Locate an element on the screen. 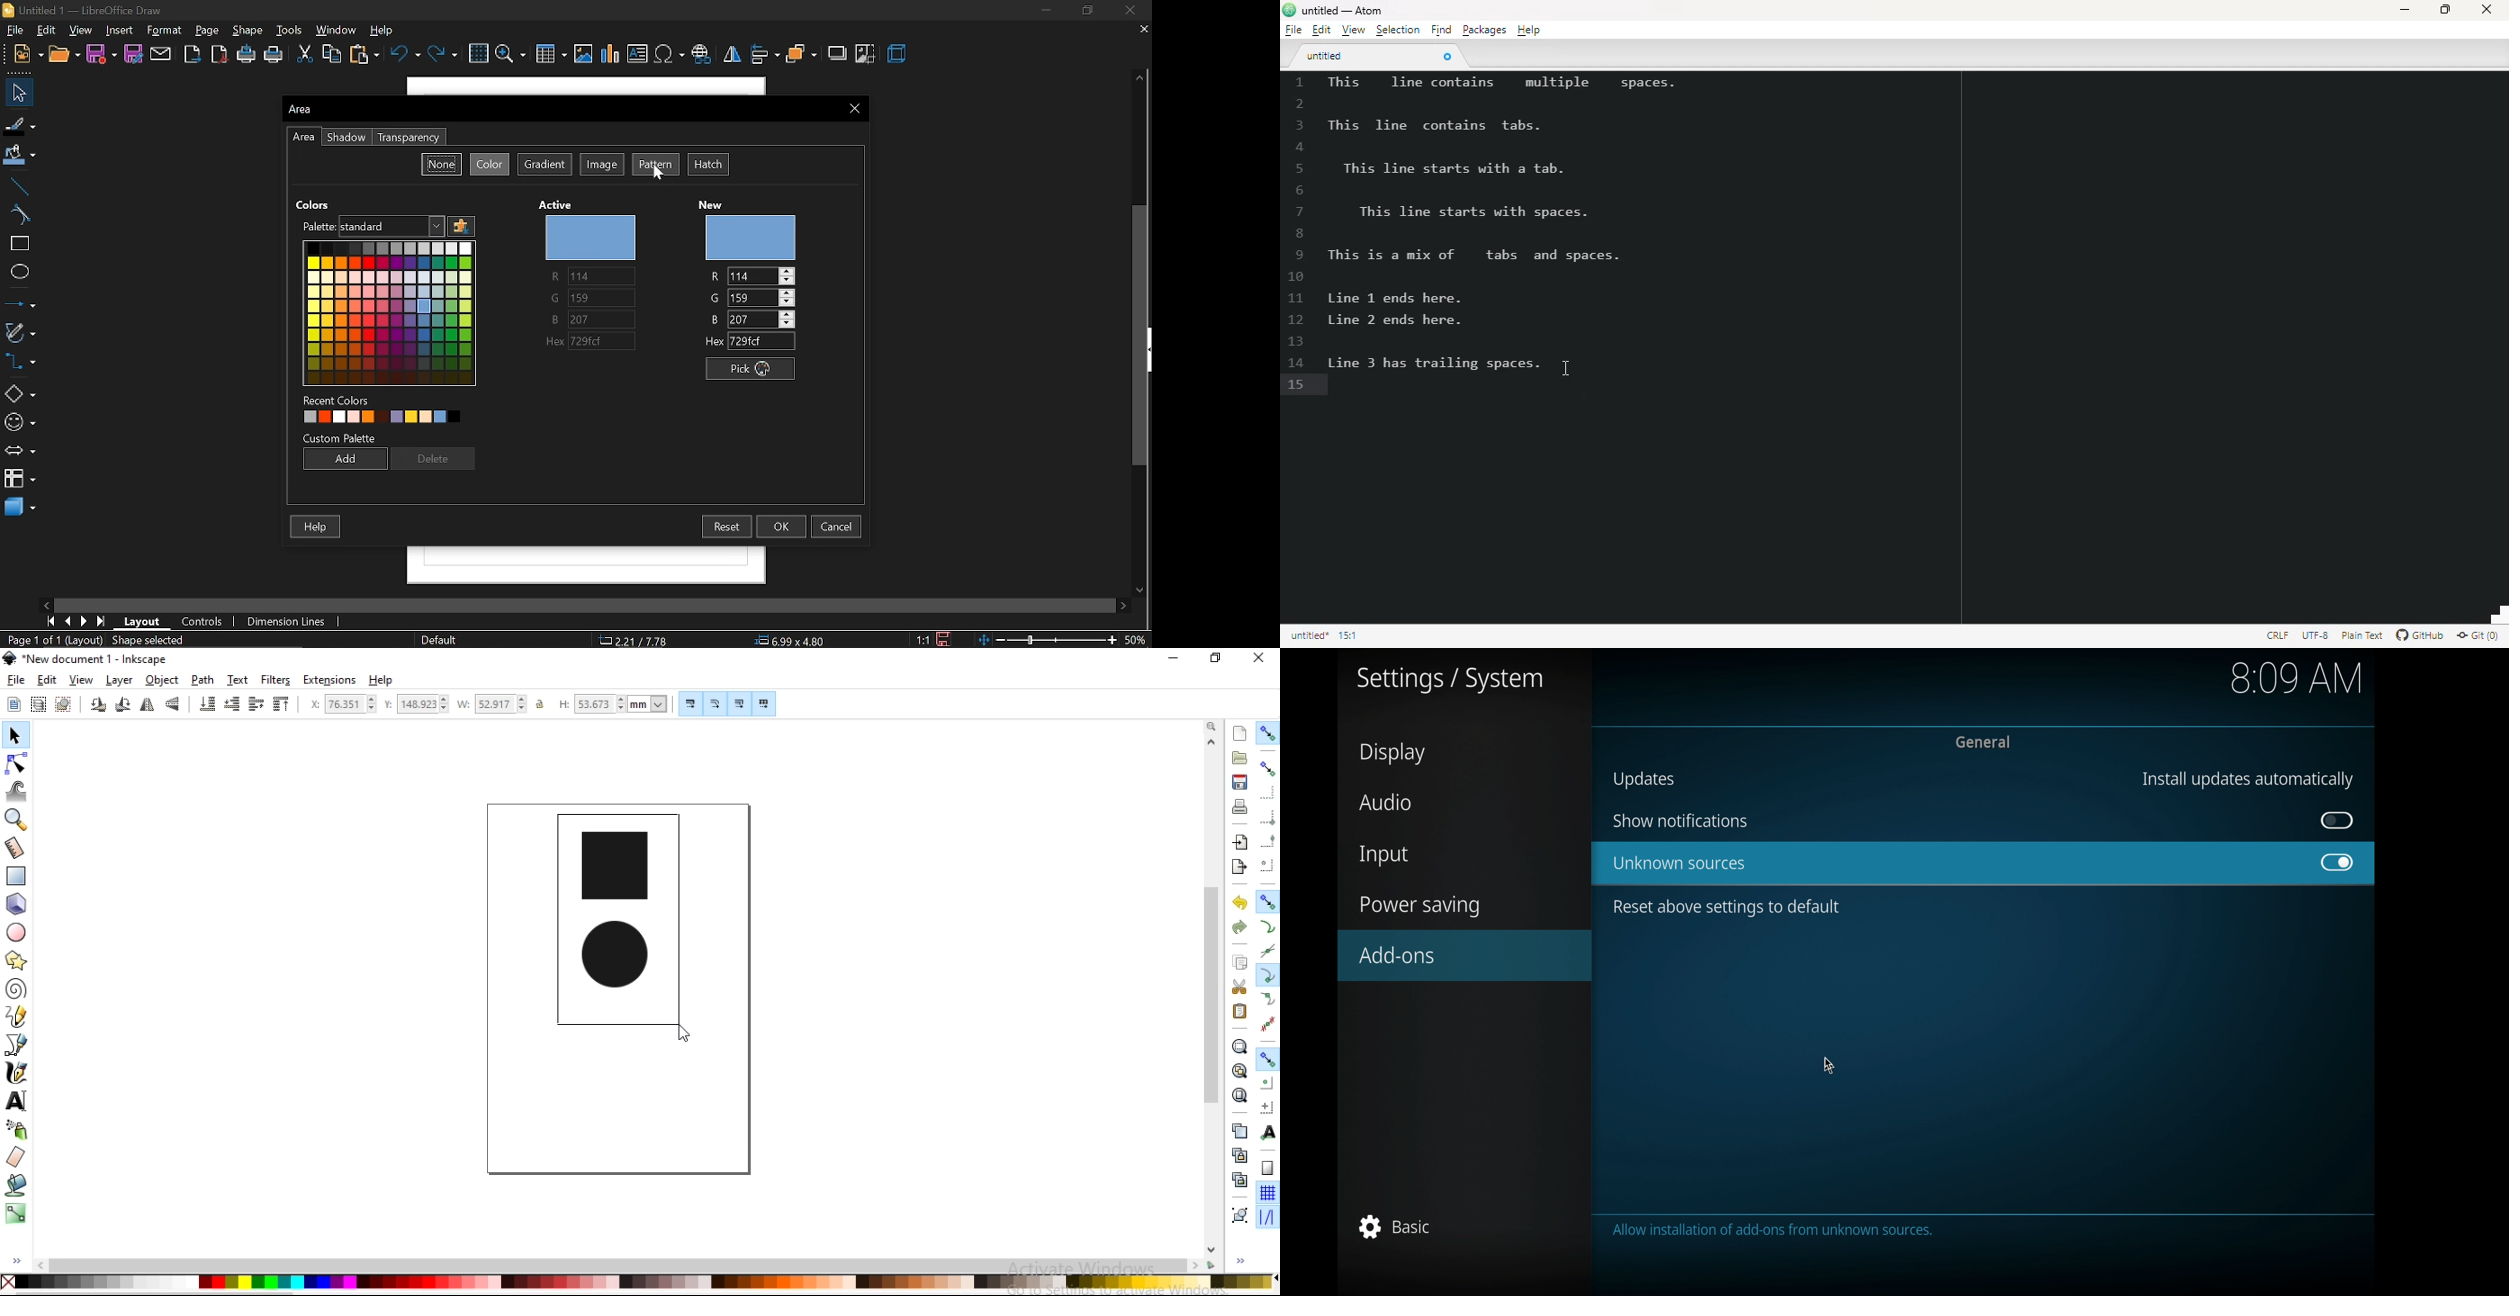 This screenshot has height=1316, width=2520. lower selection by  one step is located at coordinates (234, 704).